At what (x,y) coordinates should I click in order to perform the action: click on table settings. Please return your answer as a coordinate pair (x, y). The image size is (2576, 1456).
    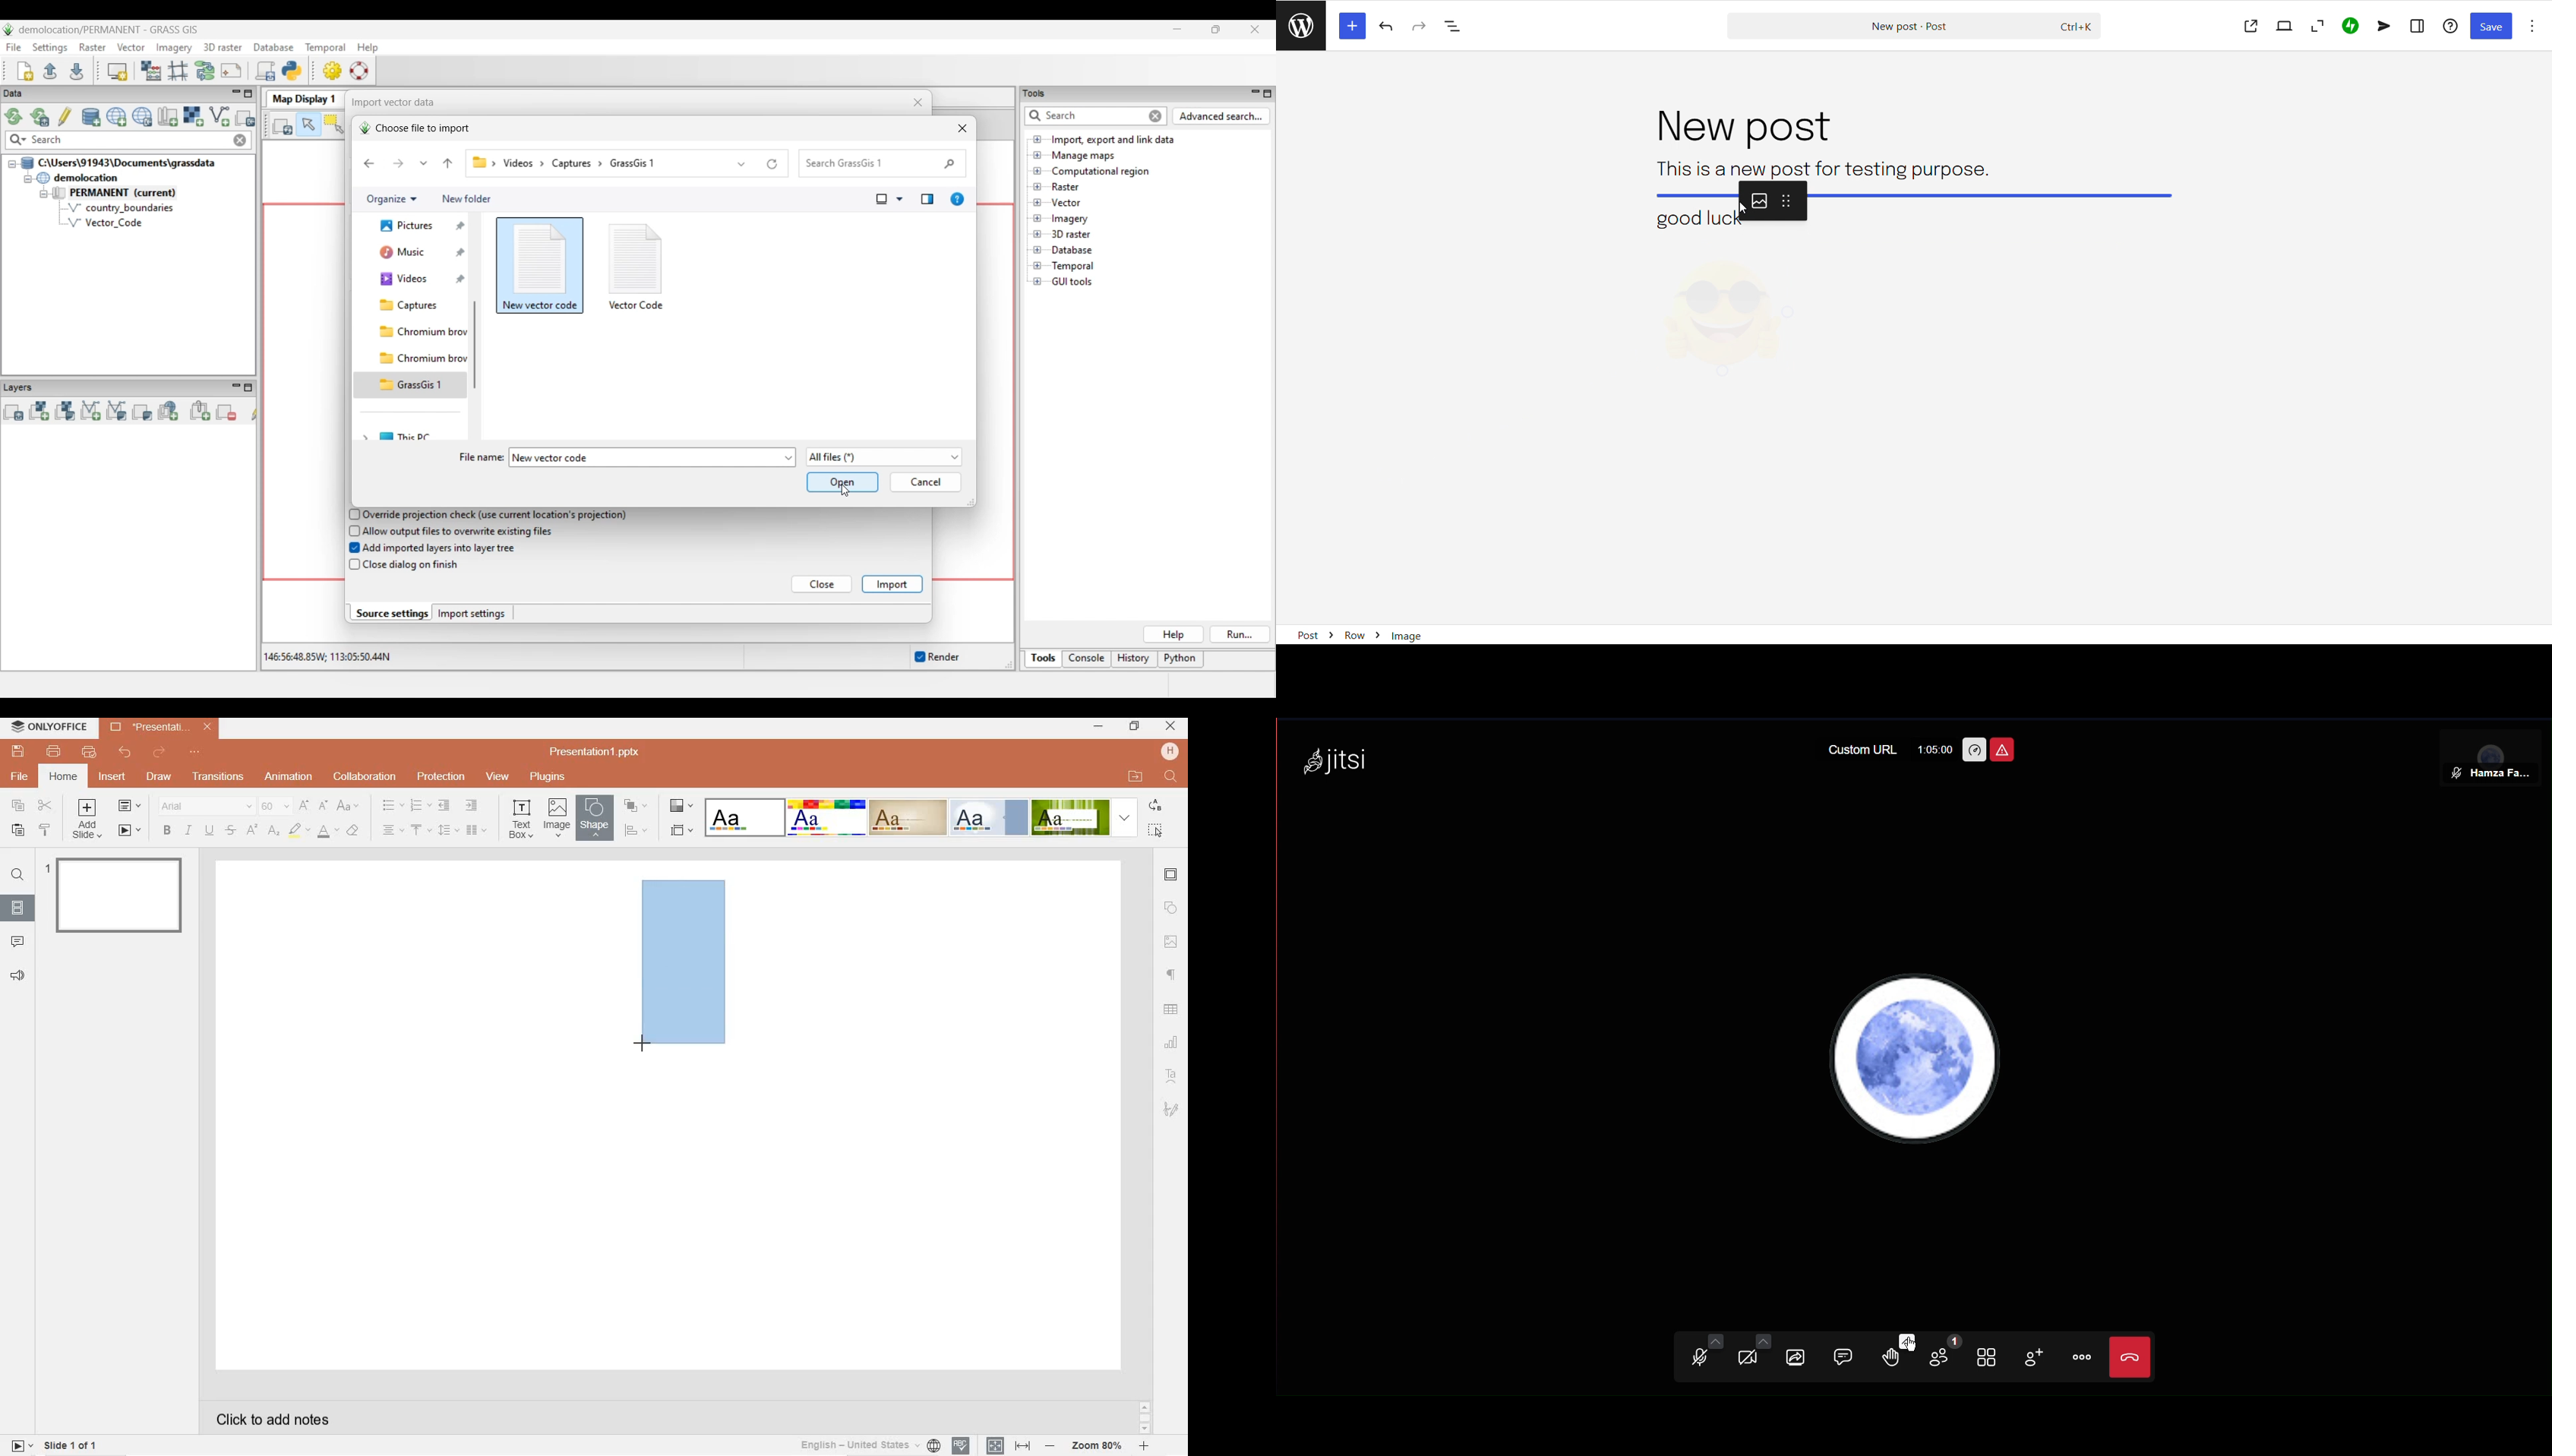
    Looking at the image, I should click on (1172, 1010).